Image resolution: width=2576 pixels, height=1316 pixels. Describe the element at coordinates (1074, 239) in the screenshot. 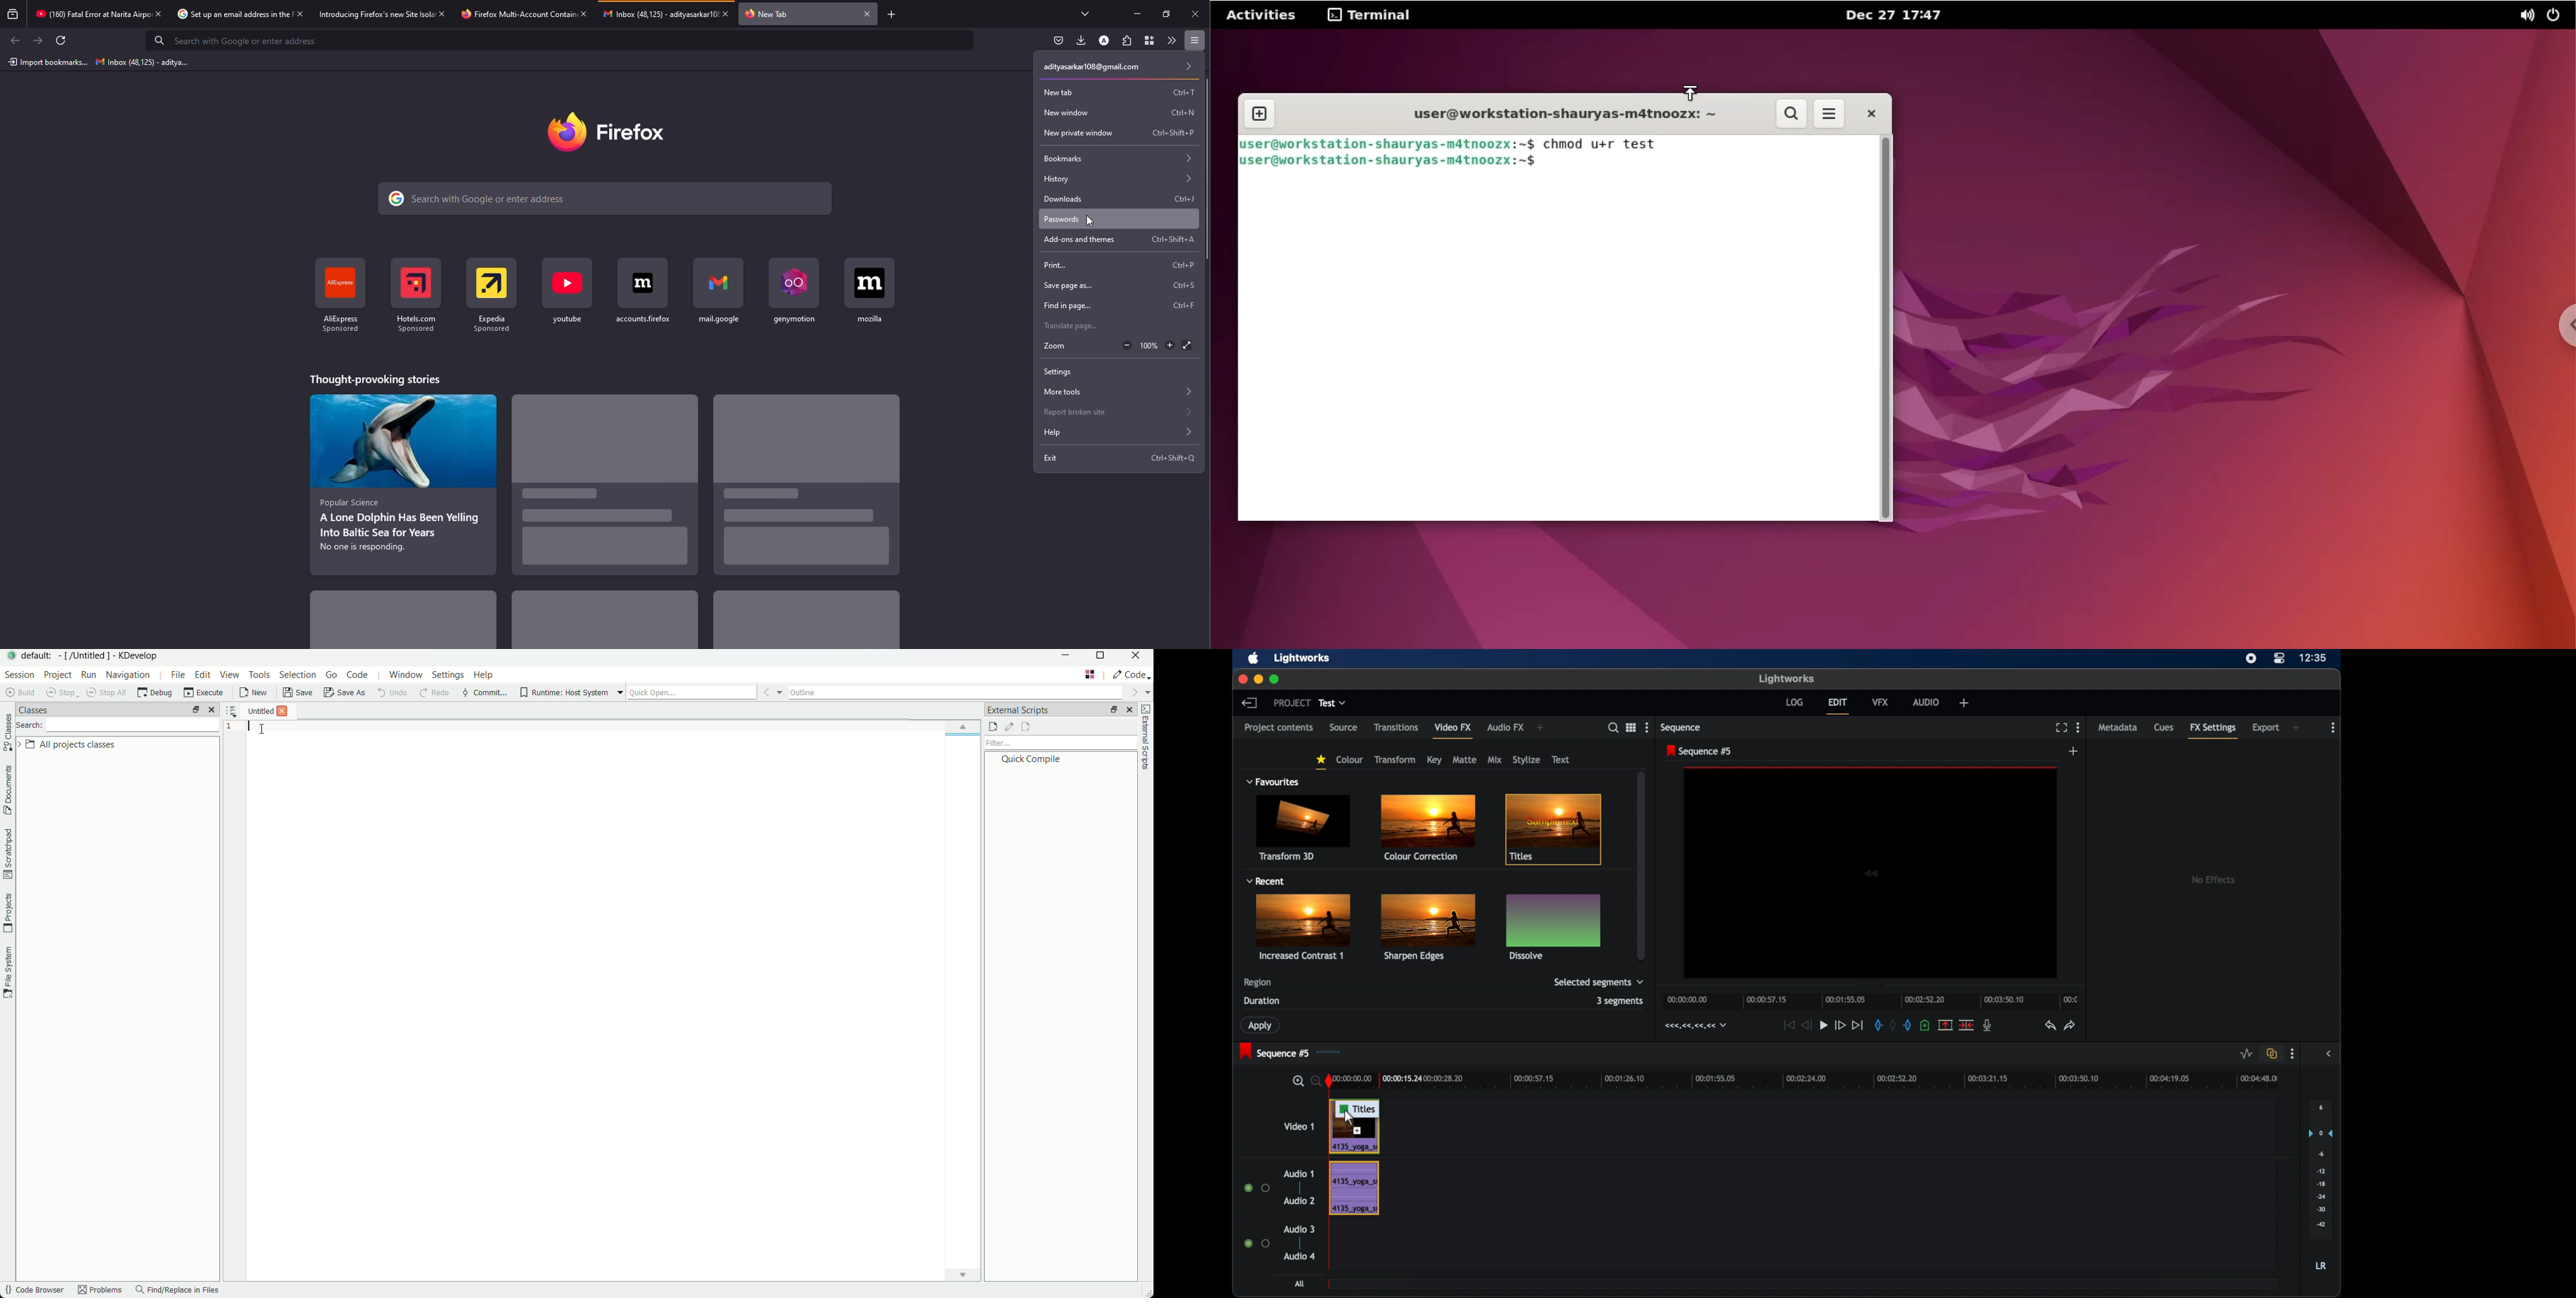

I see `add ons` at that location.